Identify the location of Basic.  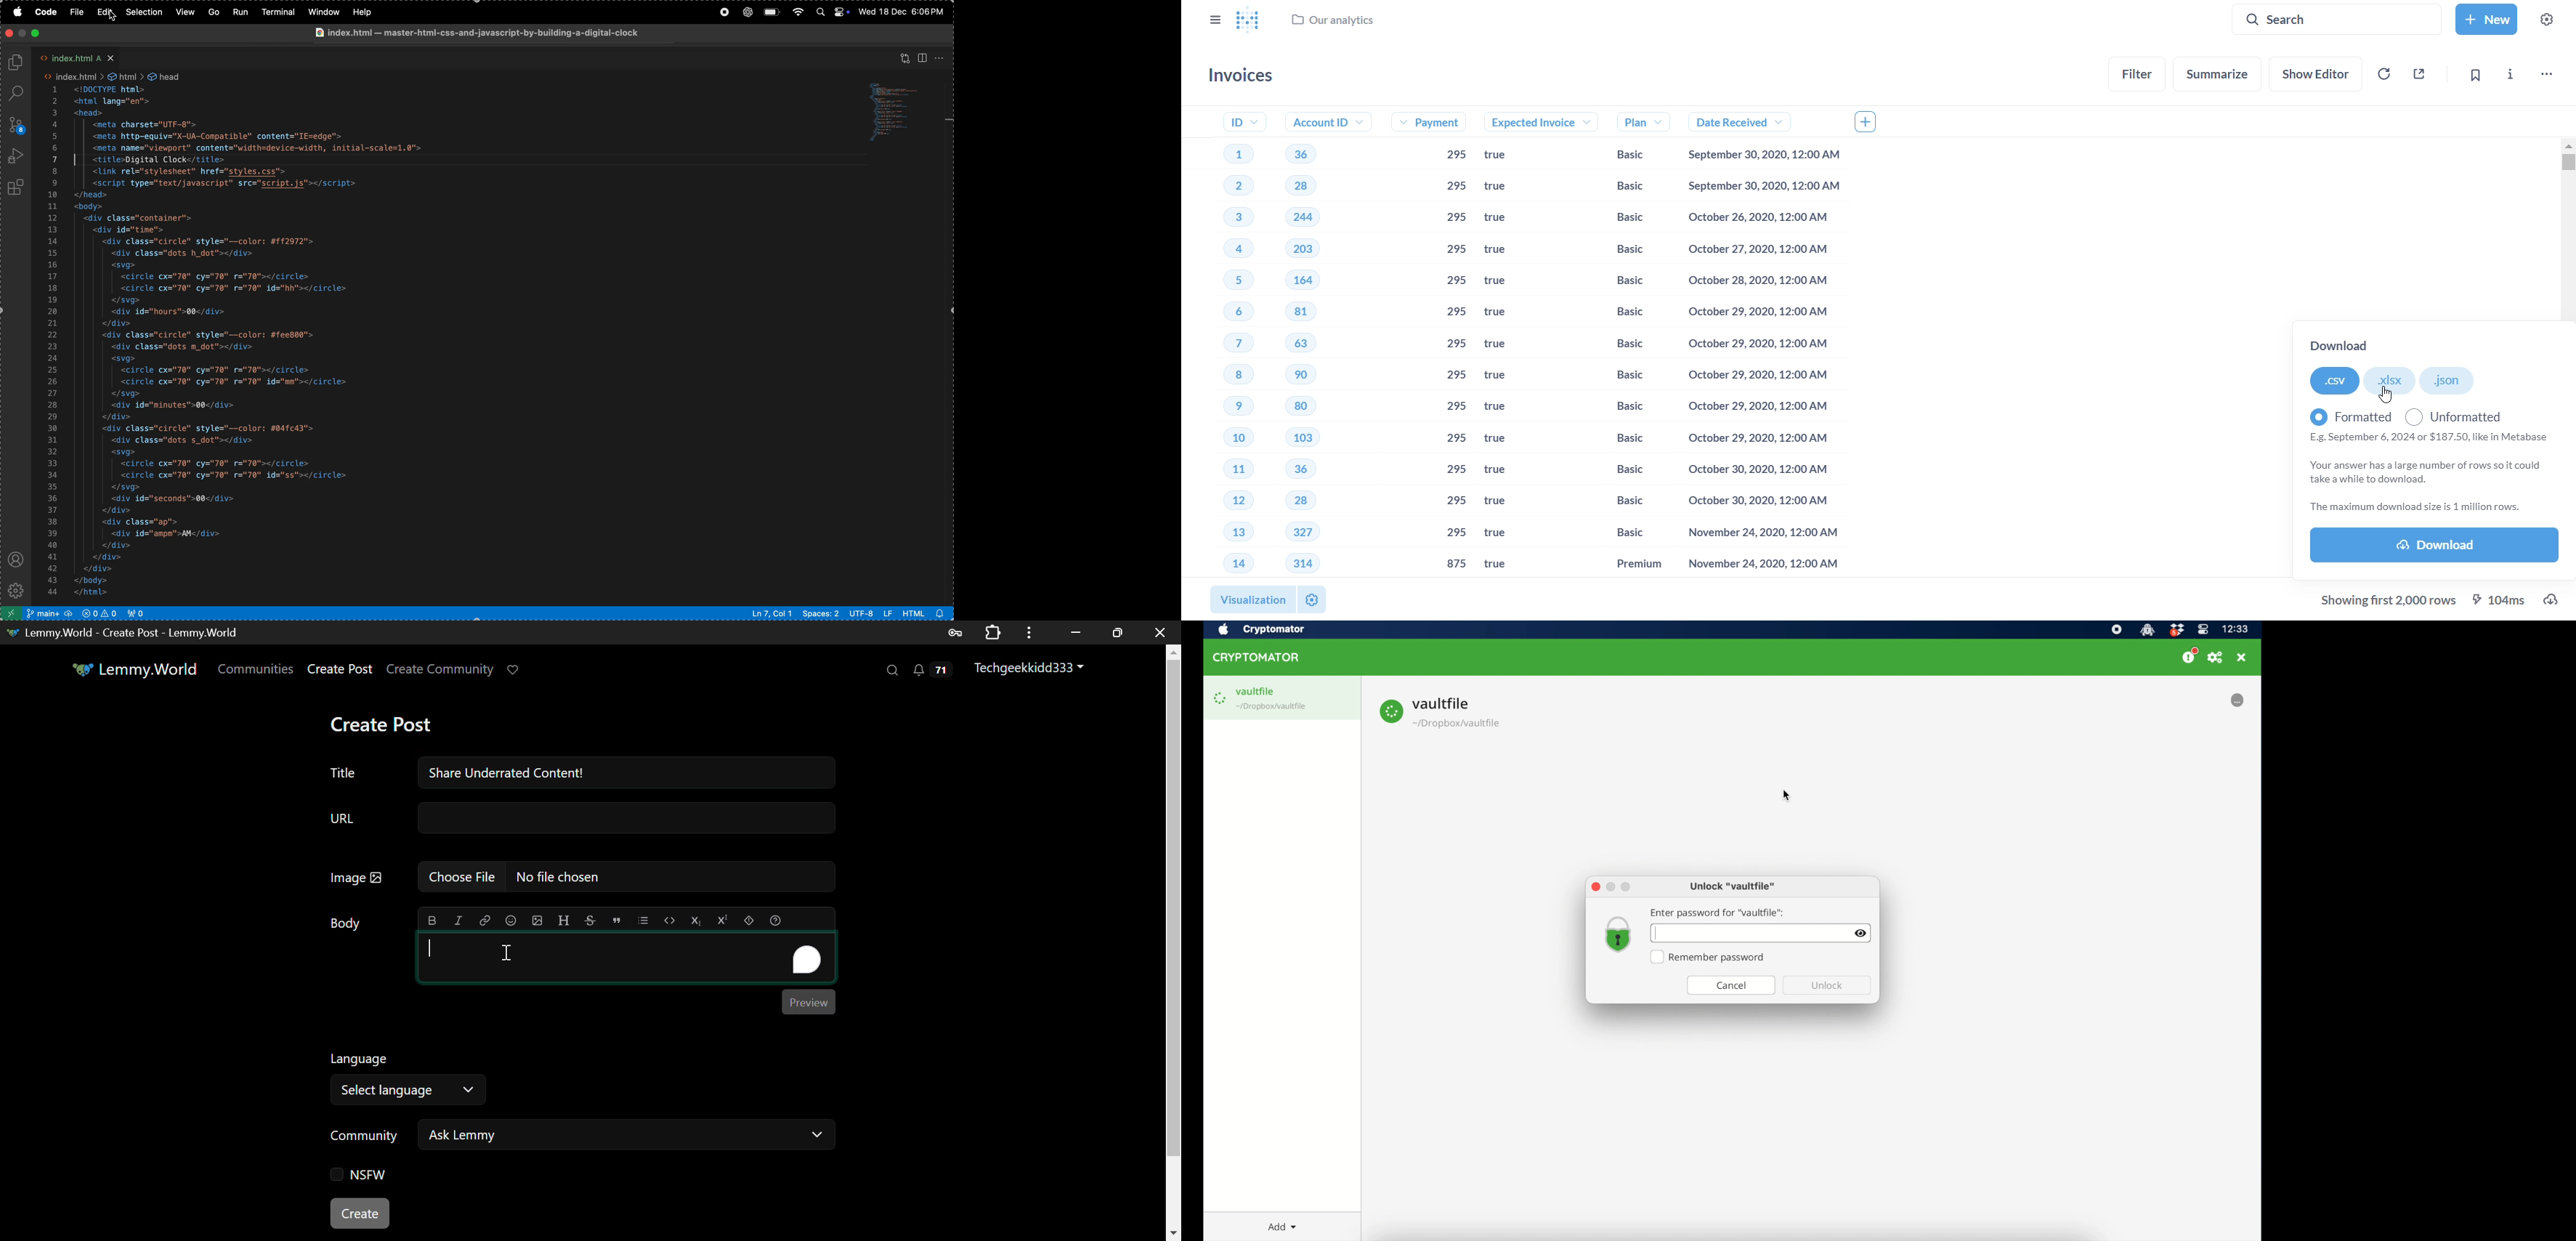
(1619, 251).